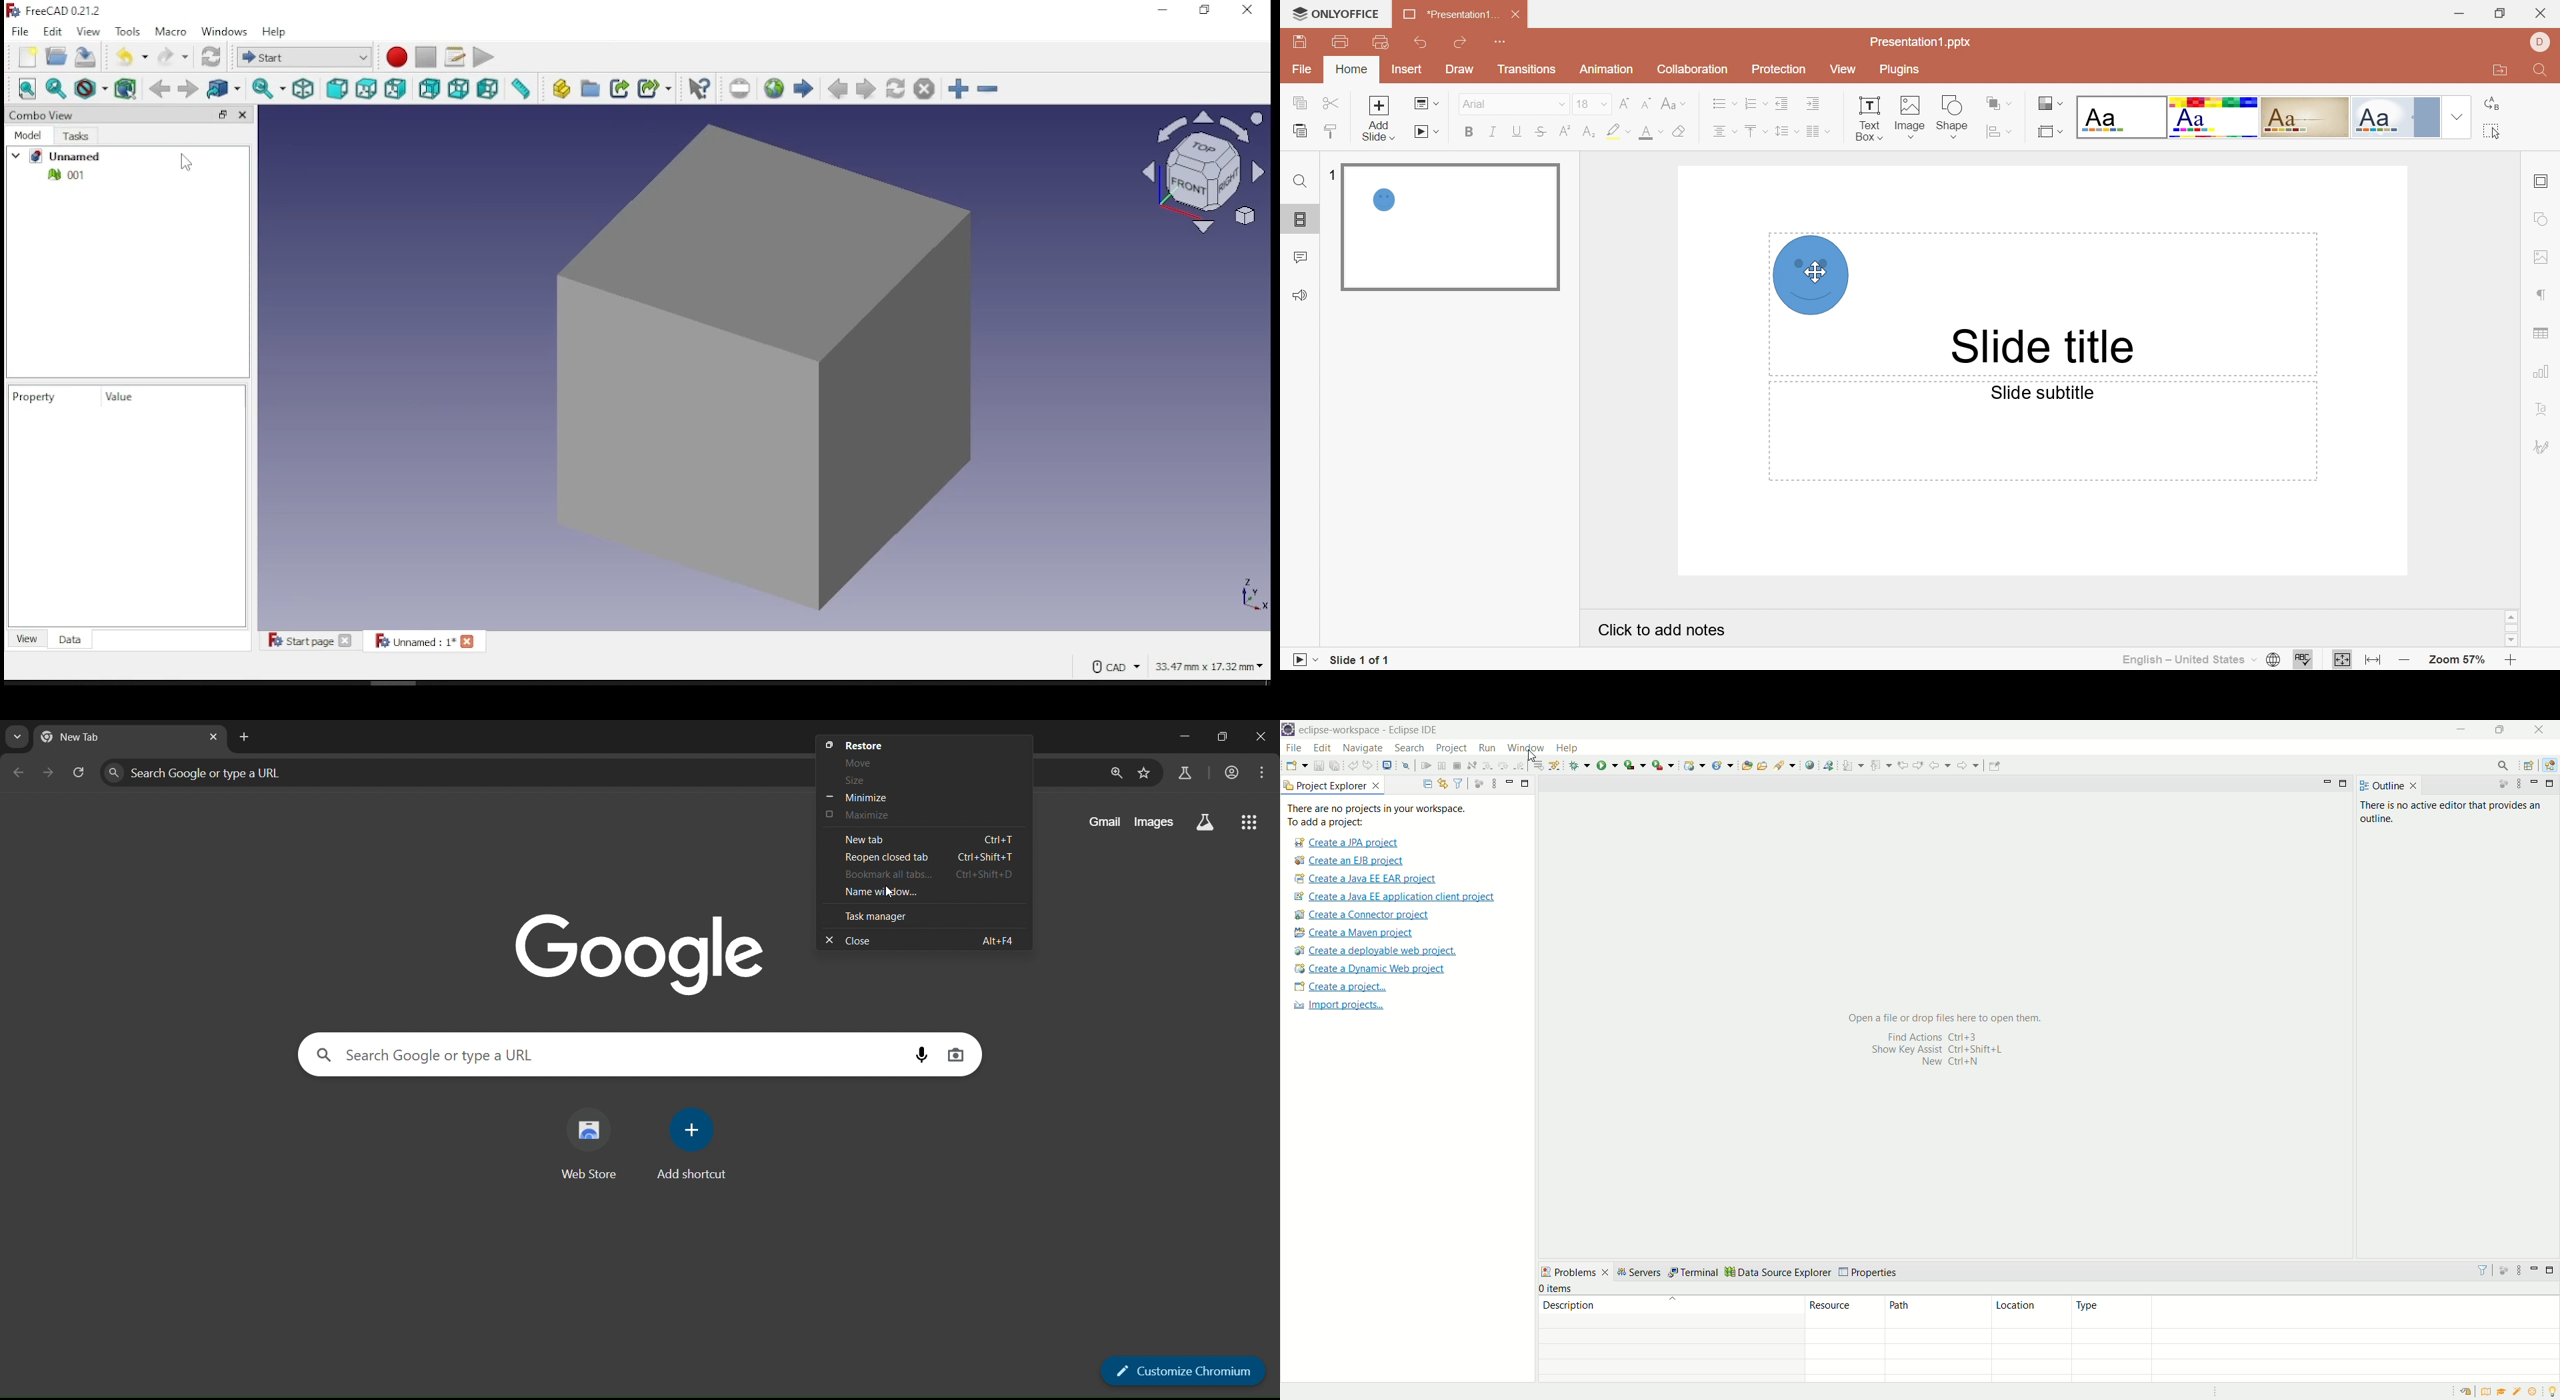 The height and width of the screenshot is (1400, 2576). I want to click on Font color, so click(1651, 132).